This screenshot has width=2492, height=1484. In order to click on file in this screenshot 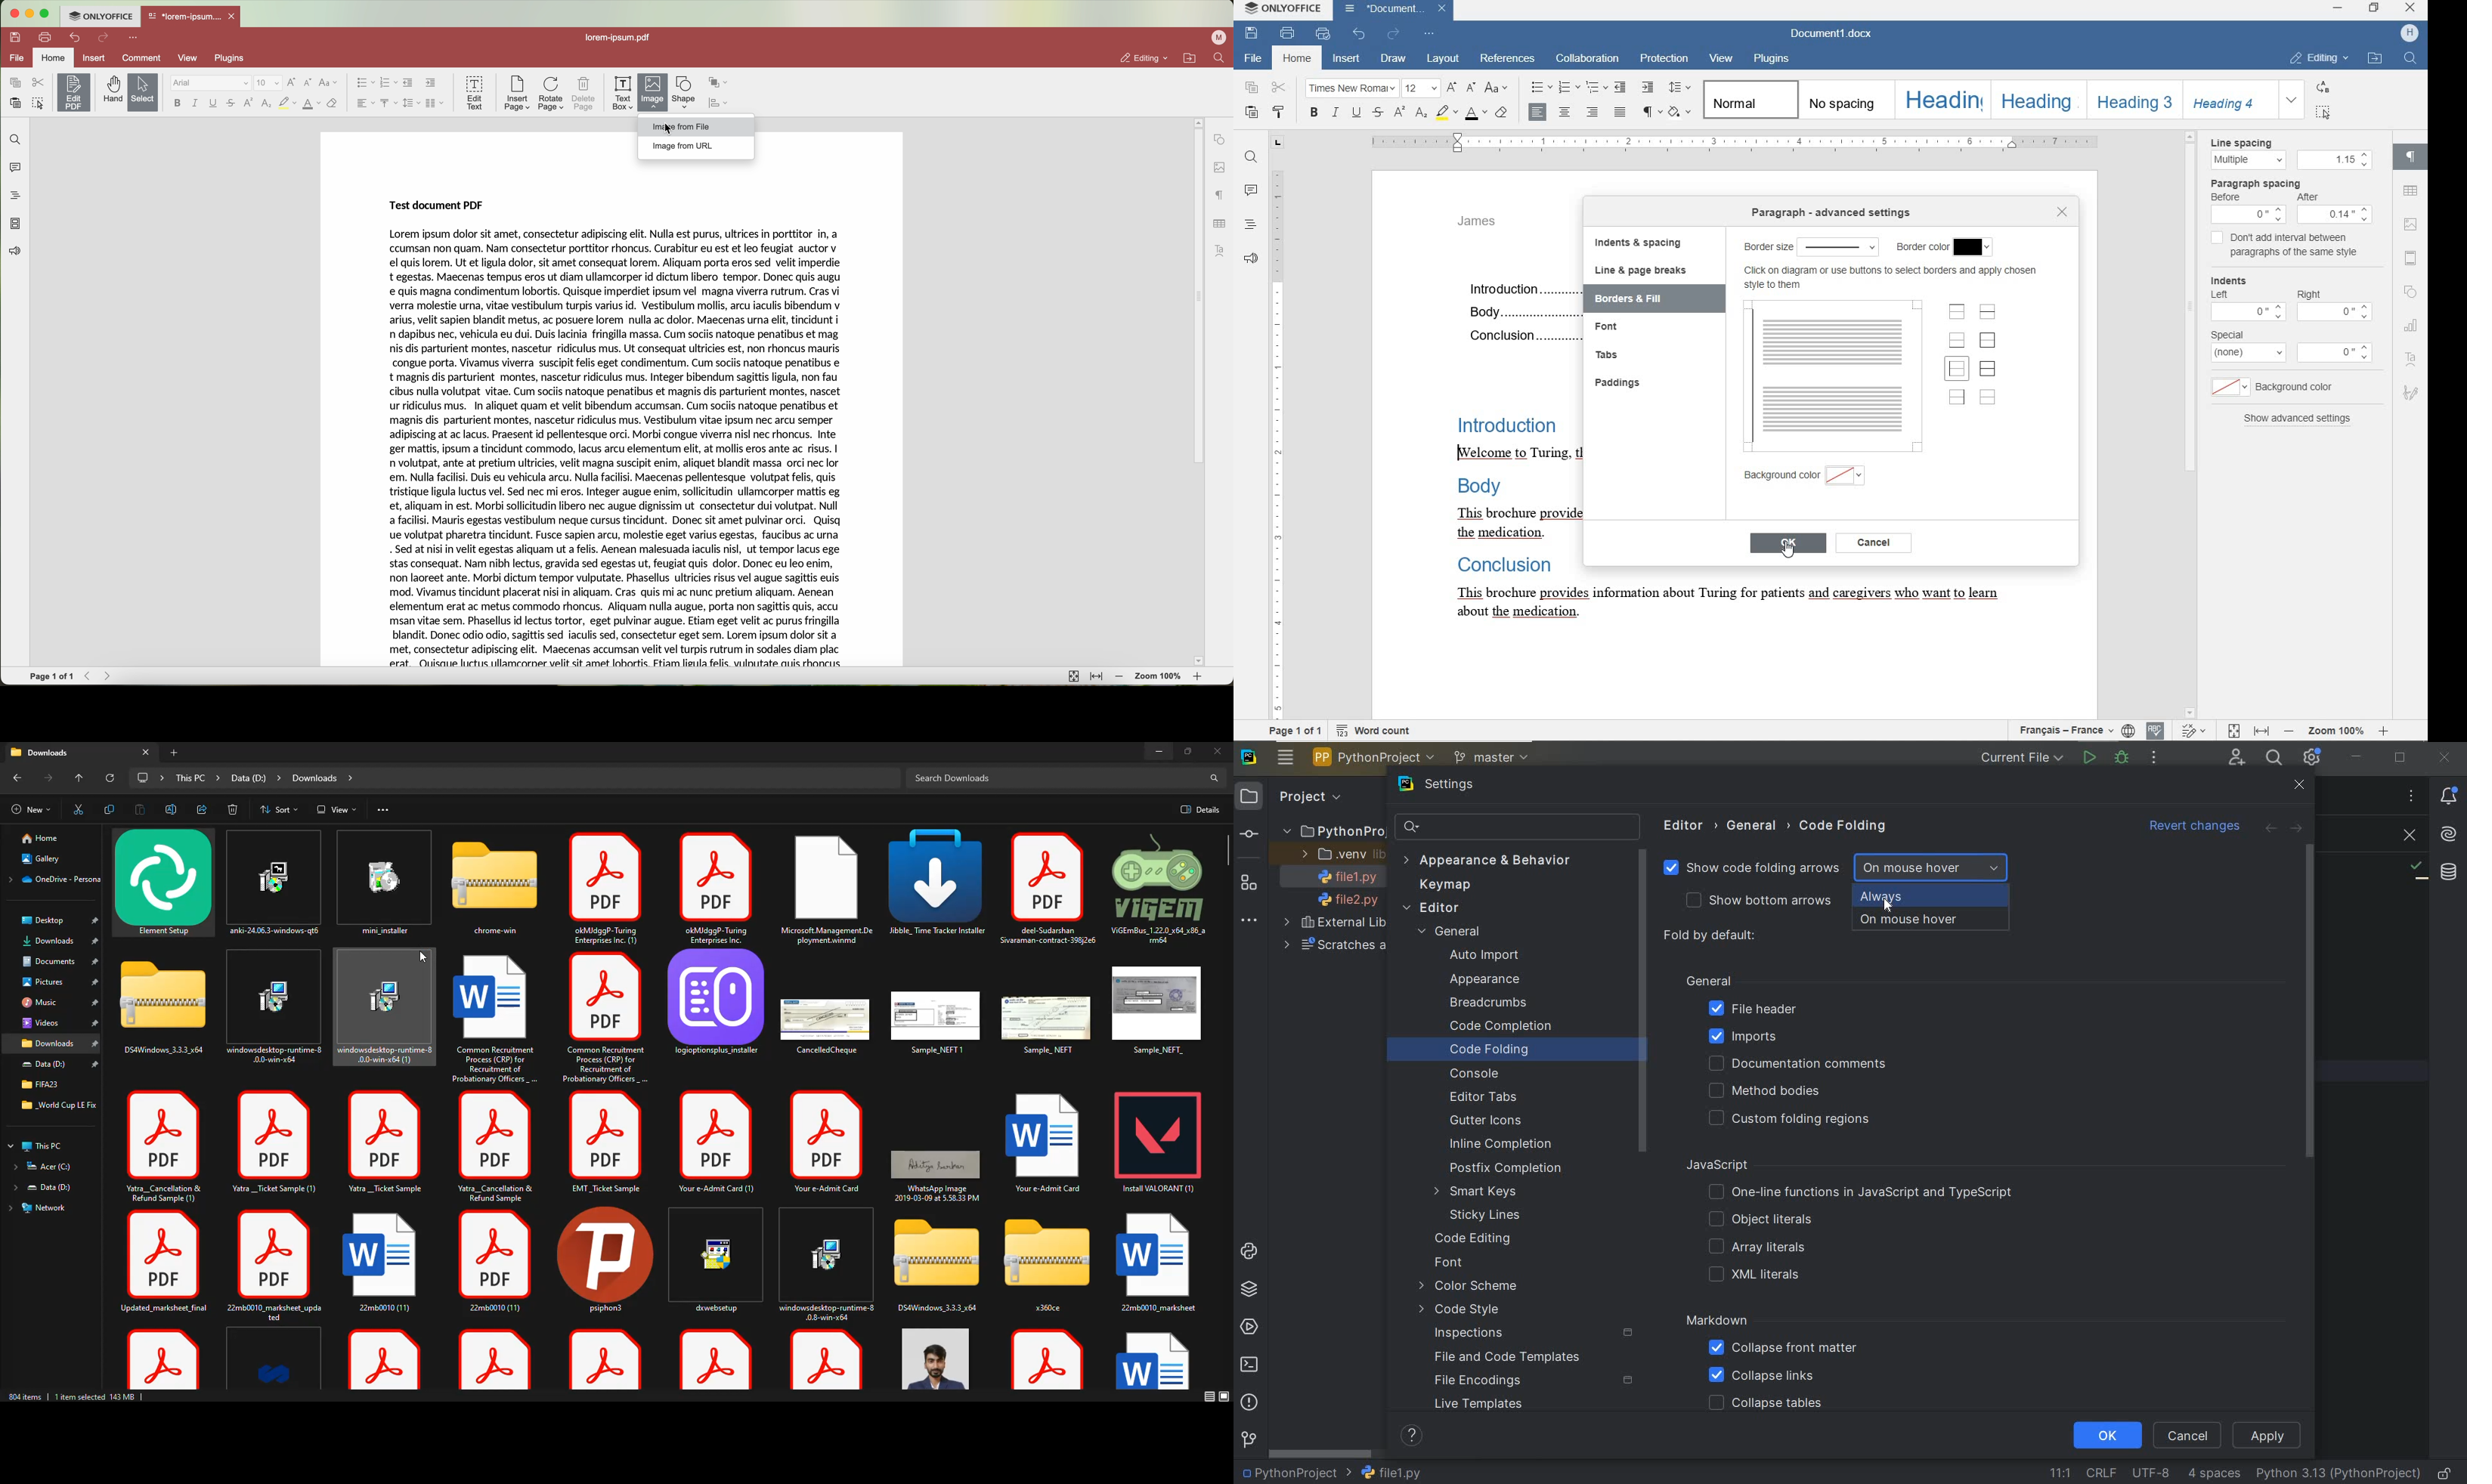, I will do `click(1158, 1141)`.